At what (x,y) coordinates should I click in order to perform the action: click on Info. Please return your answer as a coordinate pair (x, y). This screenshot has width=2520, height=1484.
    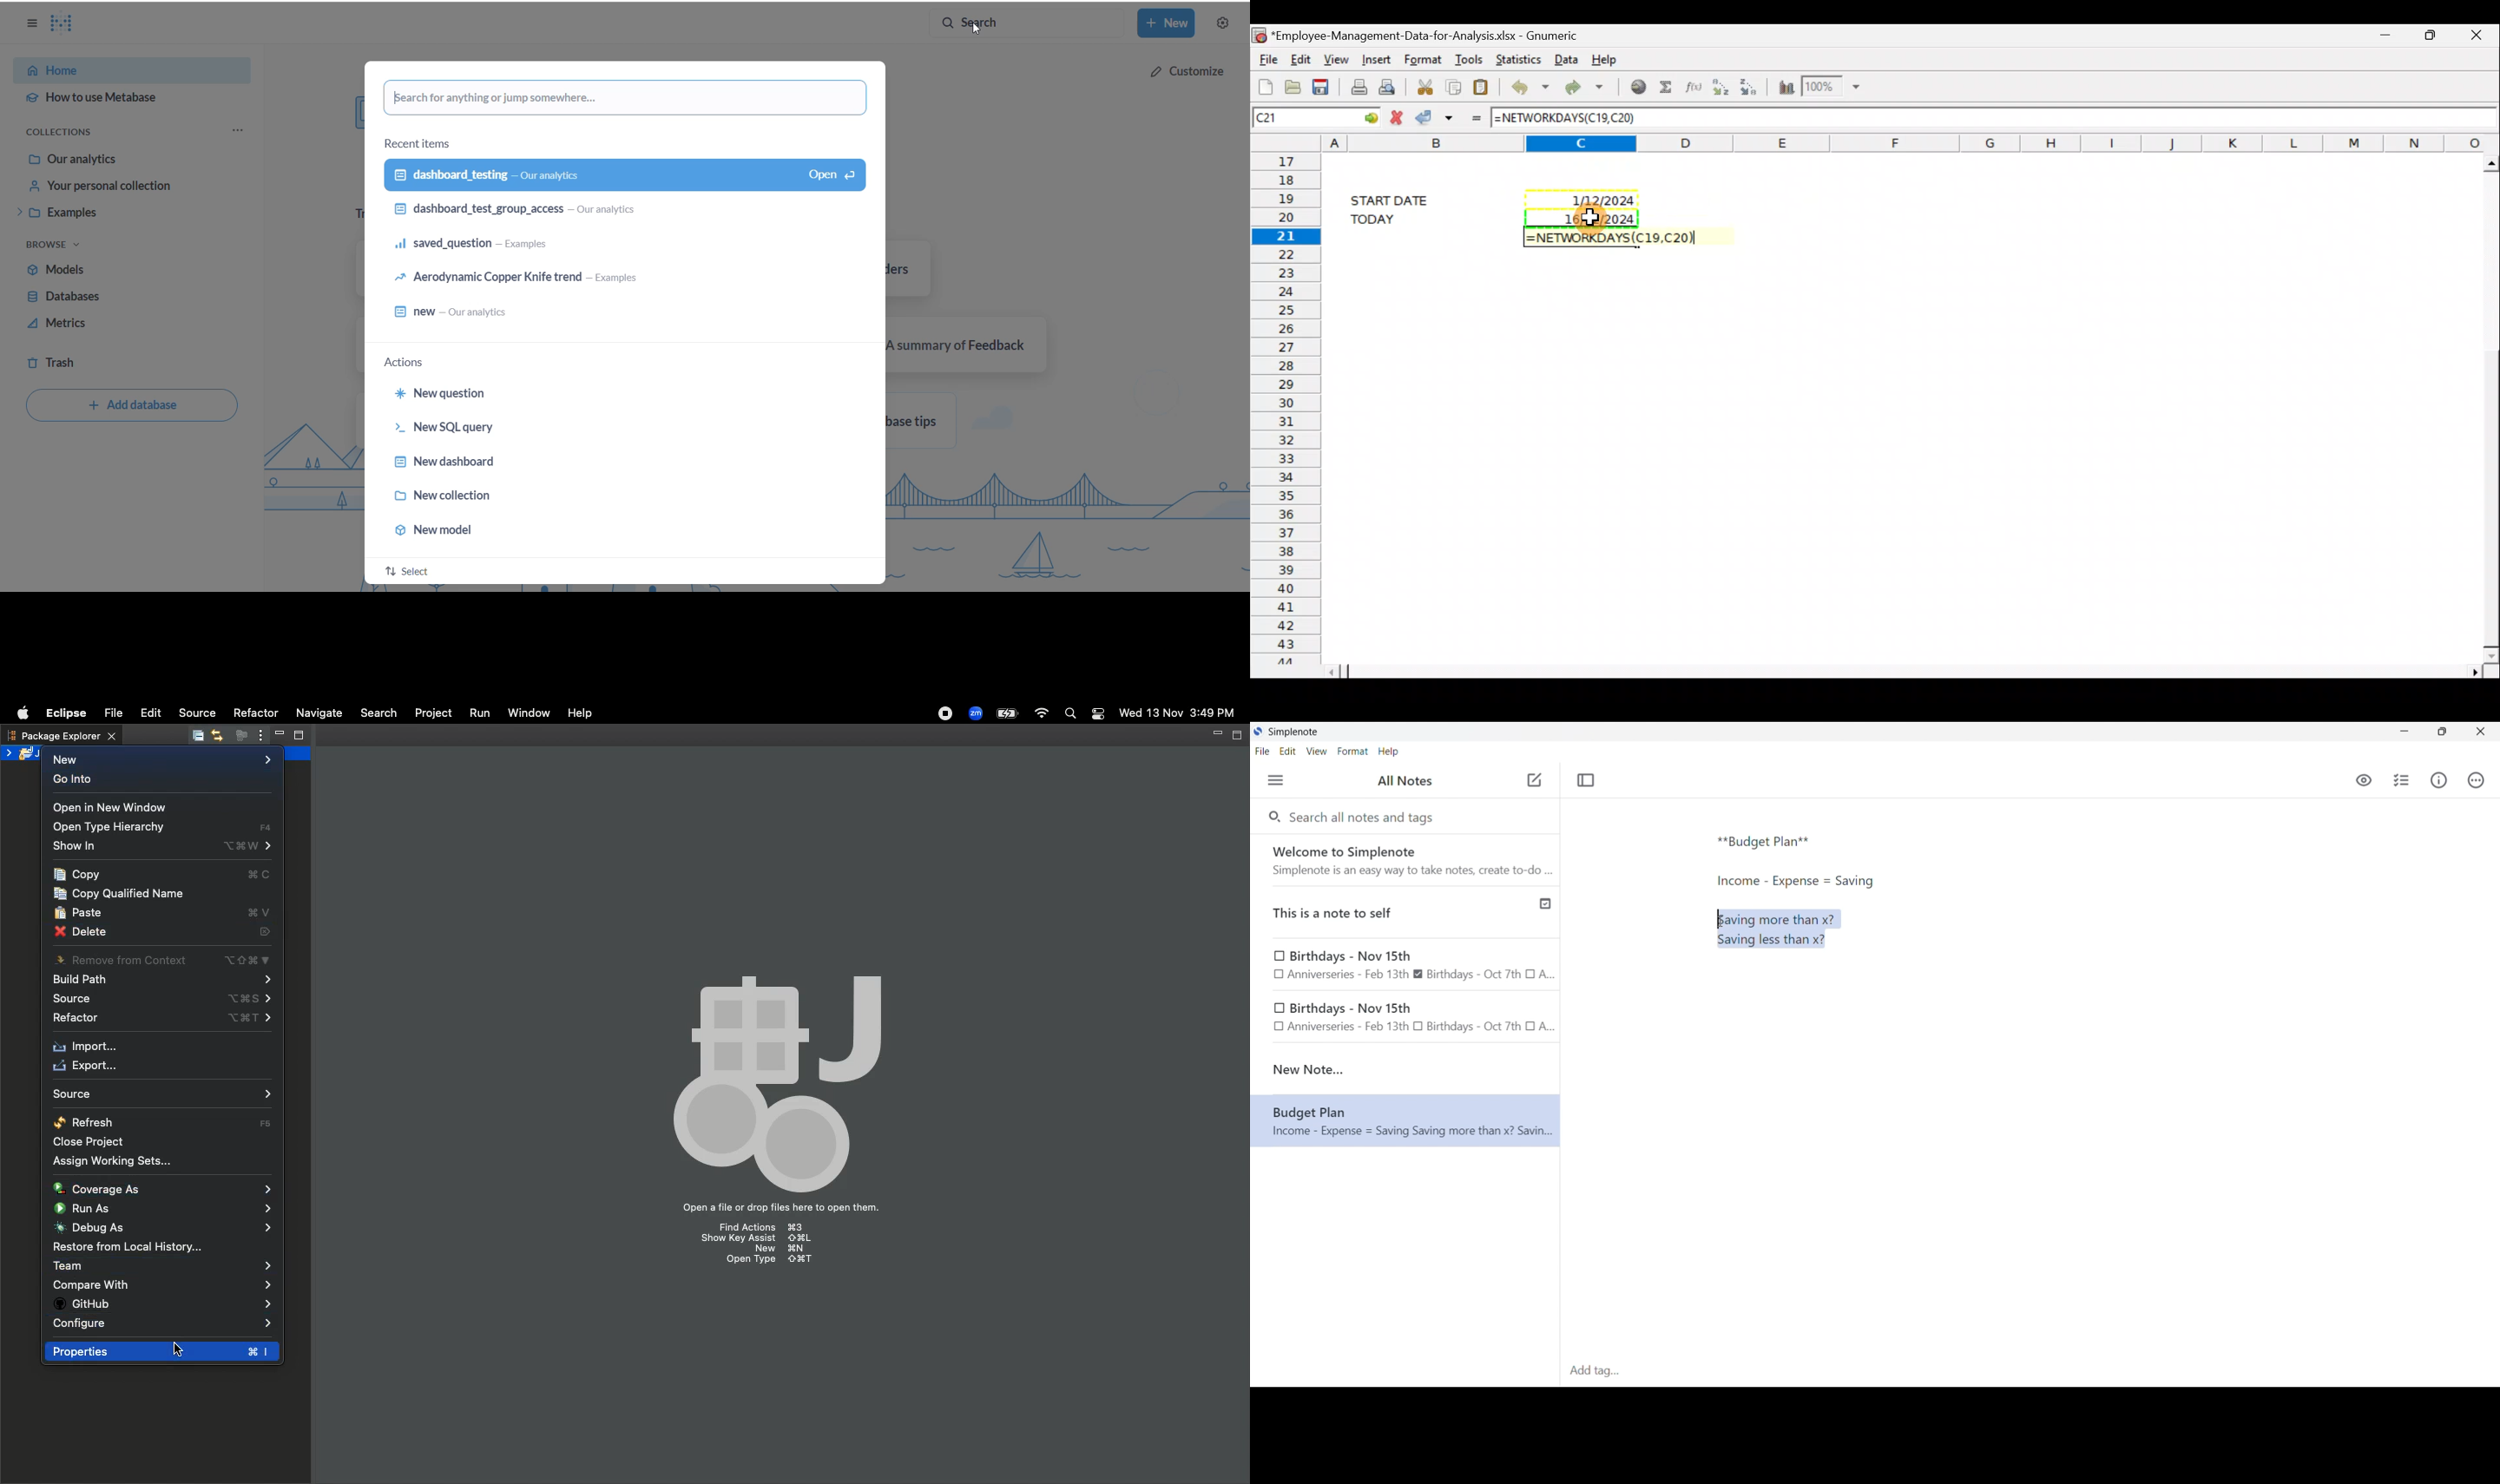
    Looking at the image, I should click on (2439, 780).